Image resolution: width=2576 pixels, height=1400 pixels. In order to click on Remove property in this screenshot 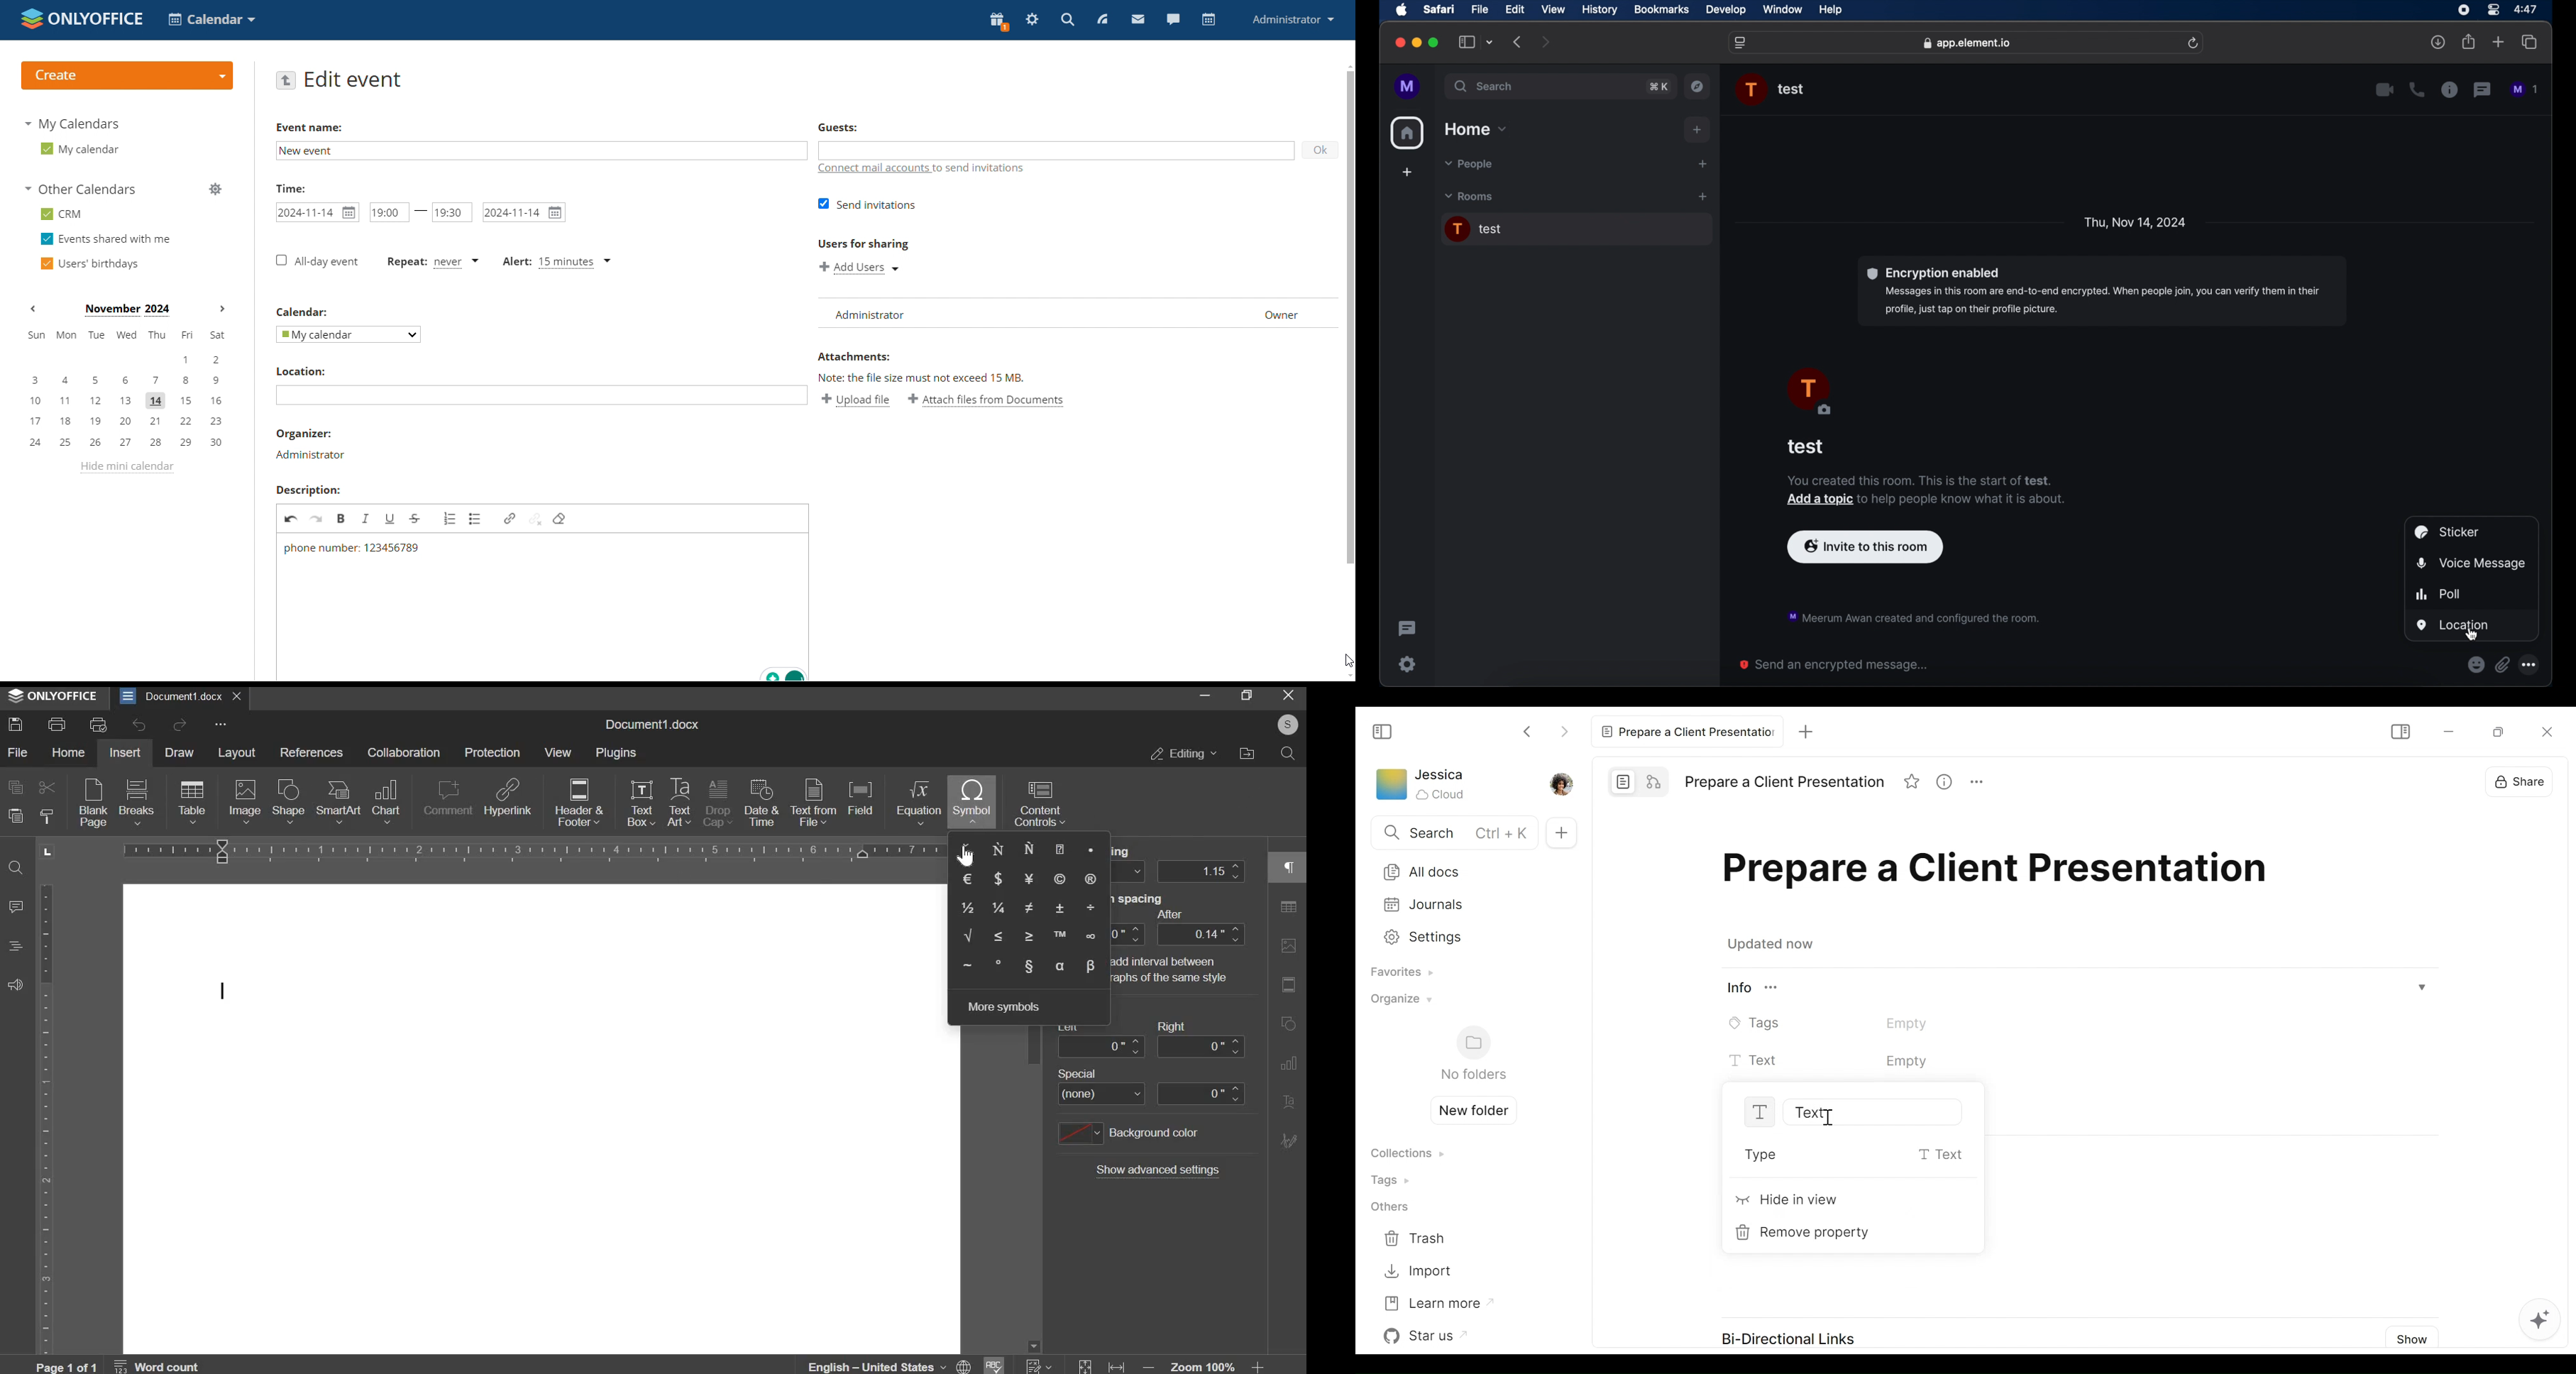, I will do `click(1807, 1233)`.